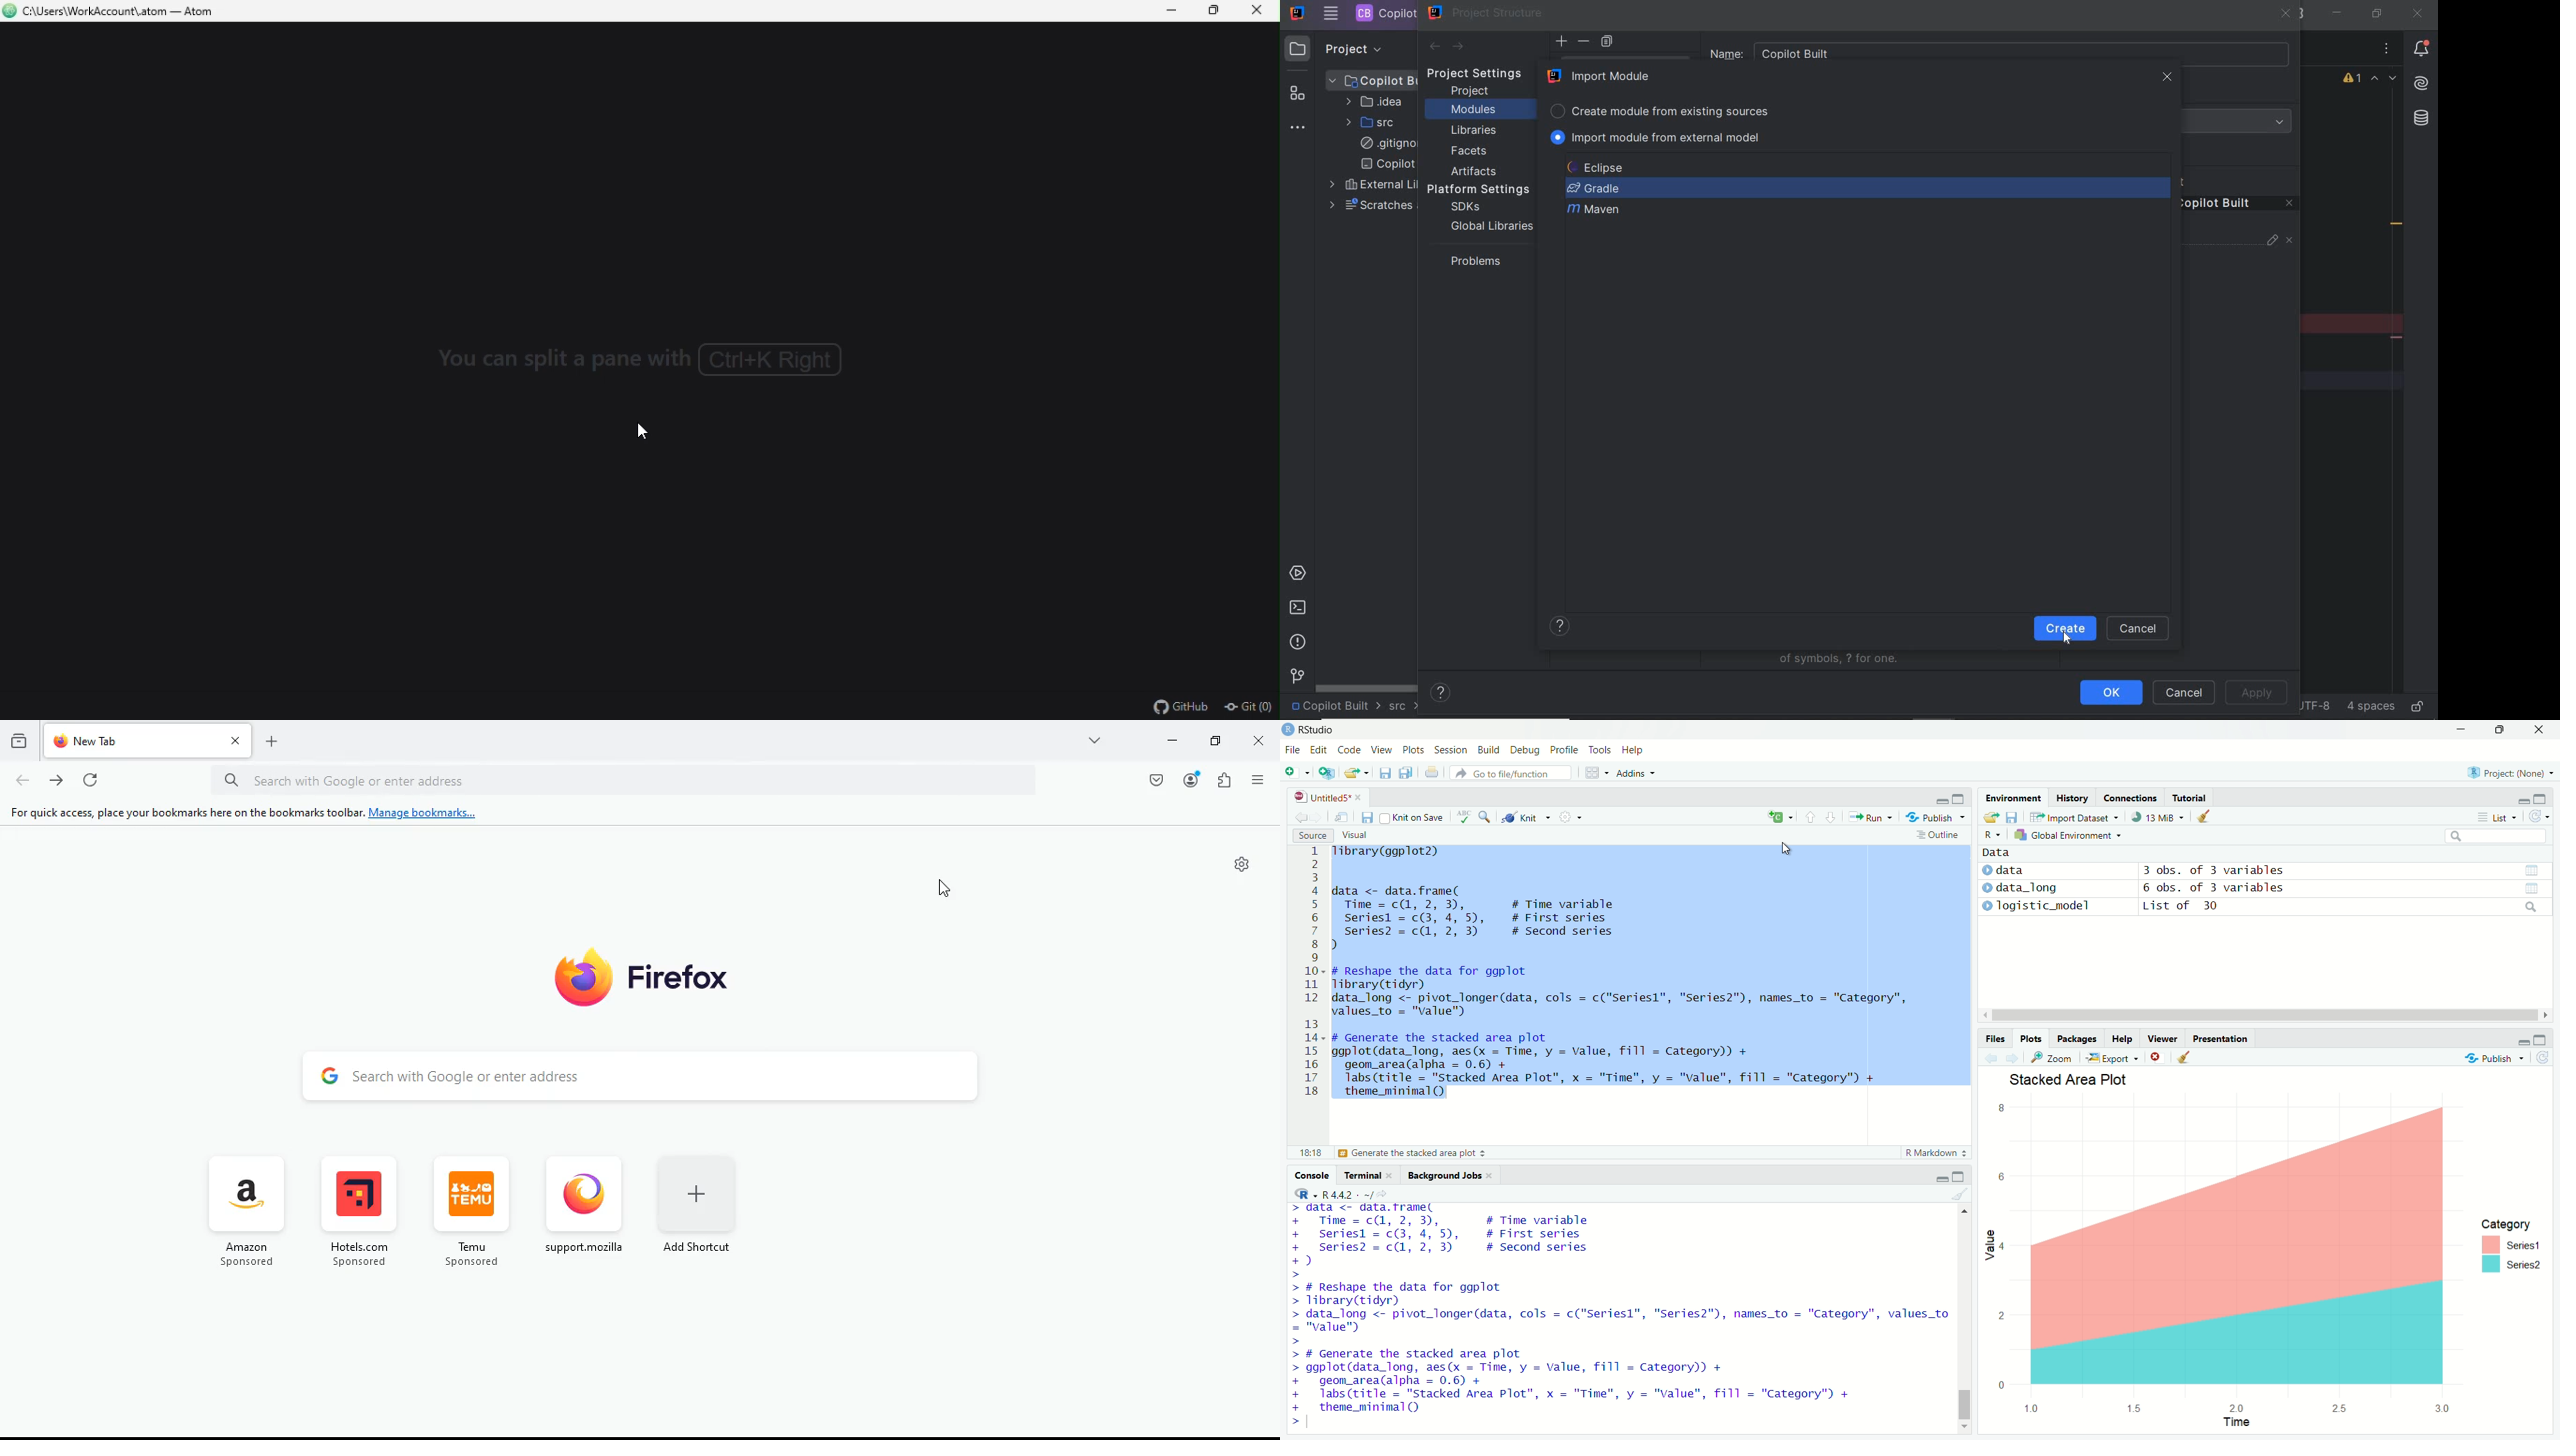  Describe the element at coordinates (1932, 818) in the screenshot. I see `- Publish` at that location.